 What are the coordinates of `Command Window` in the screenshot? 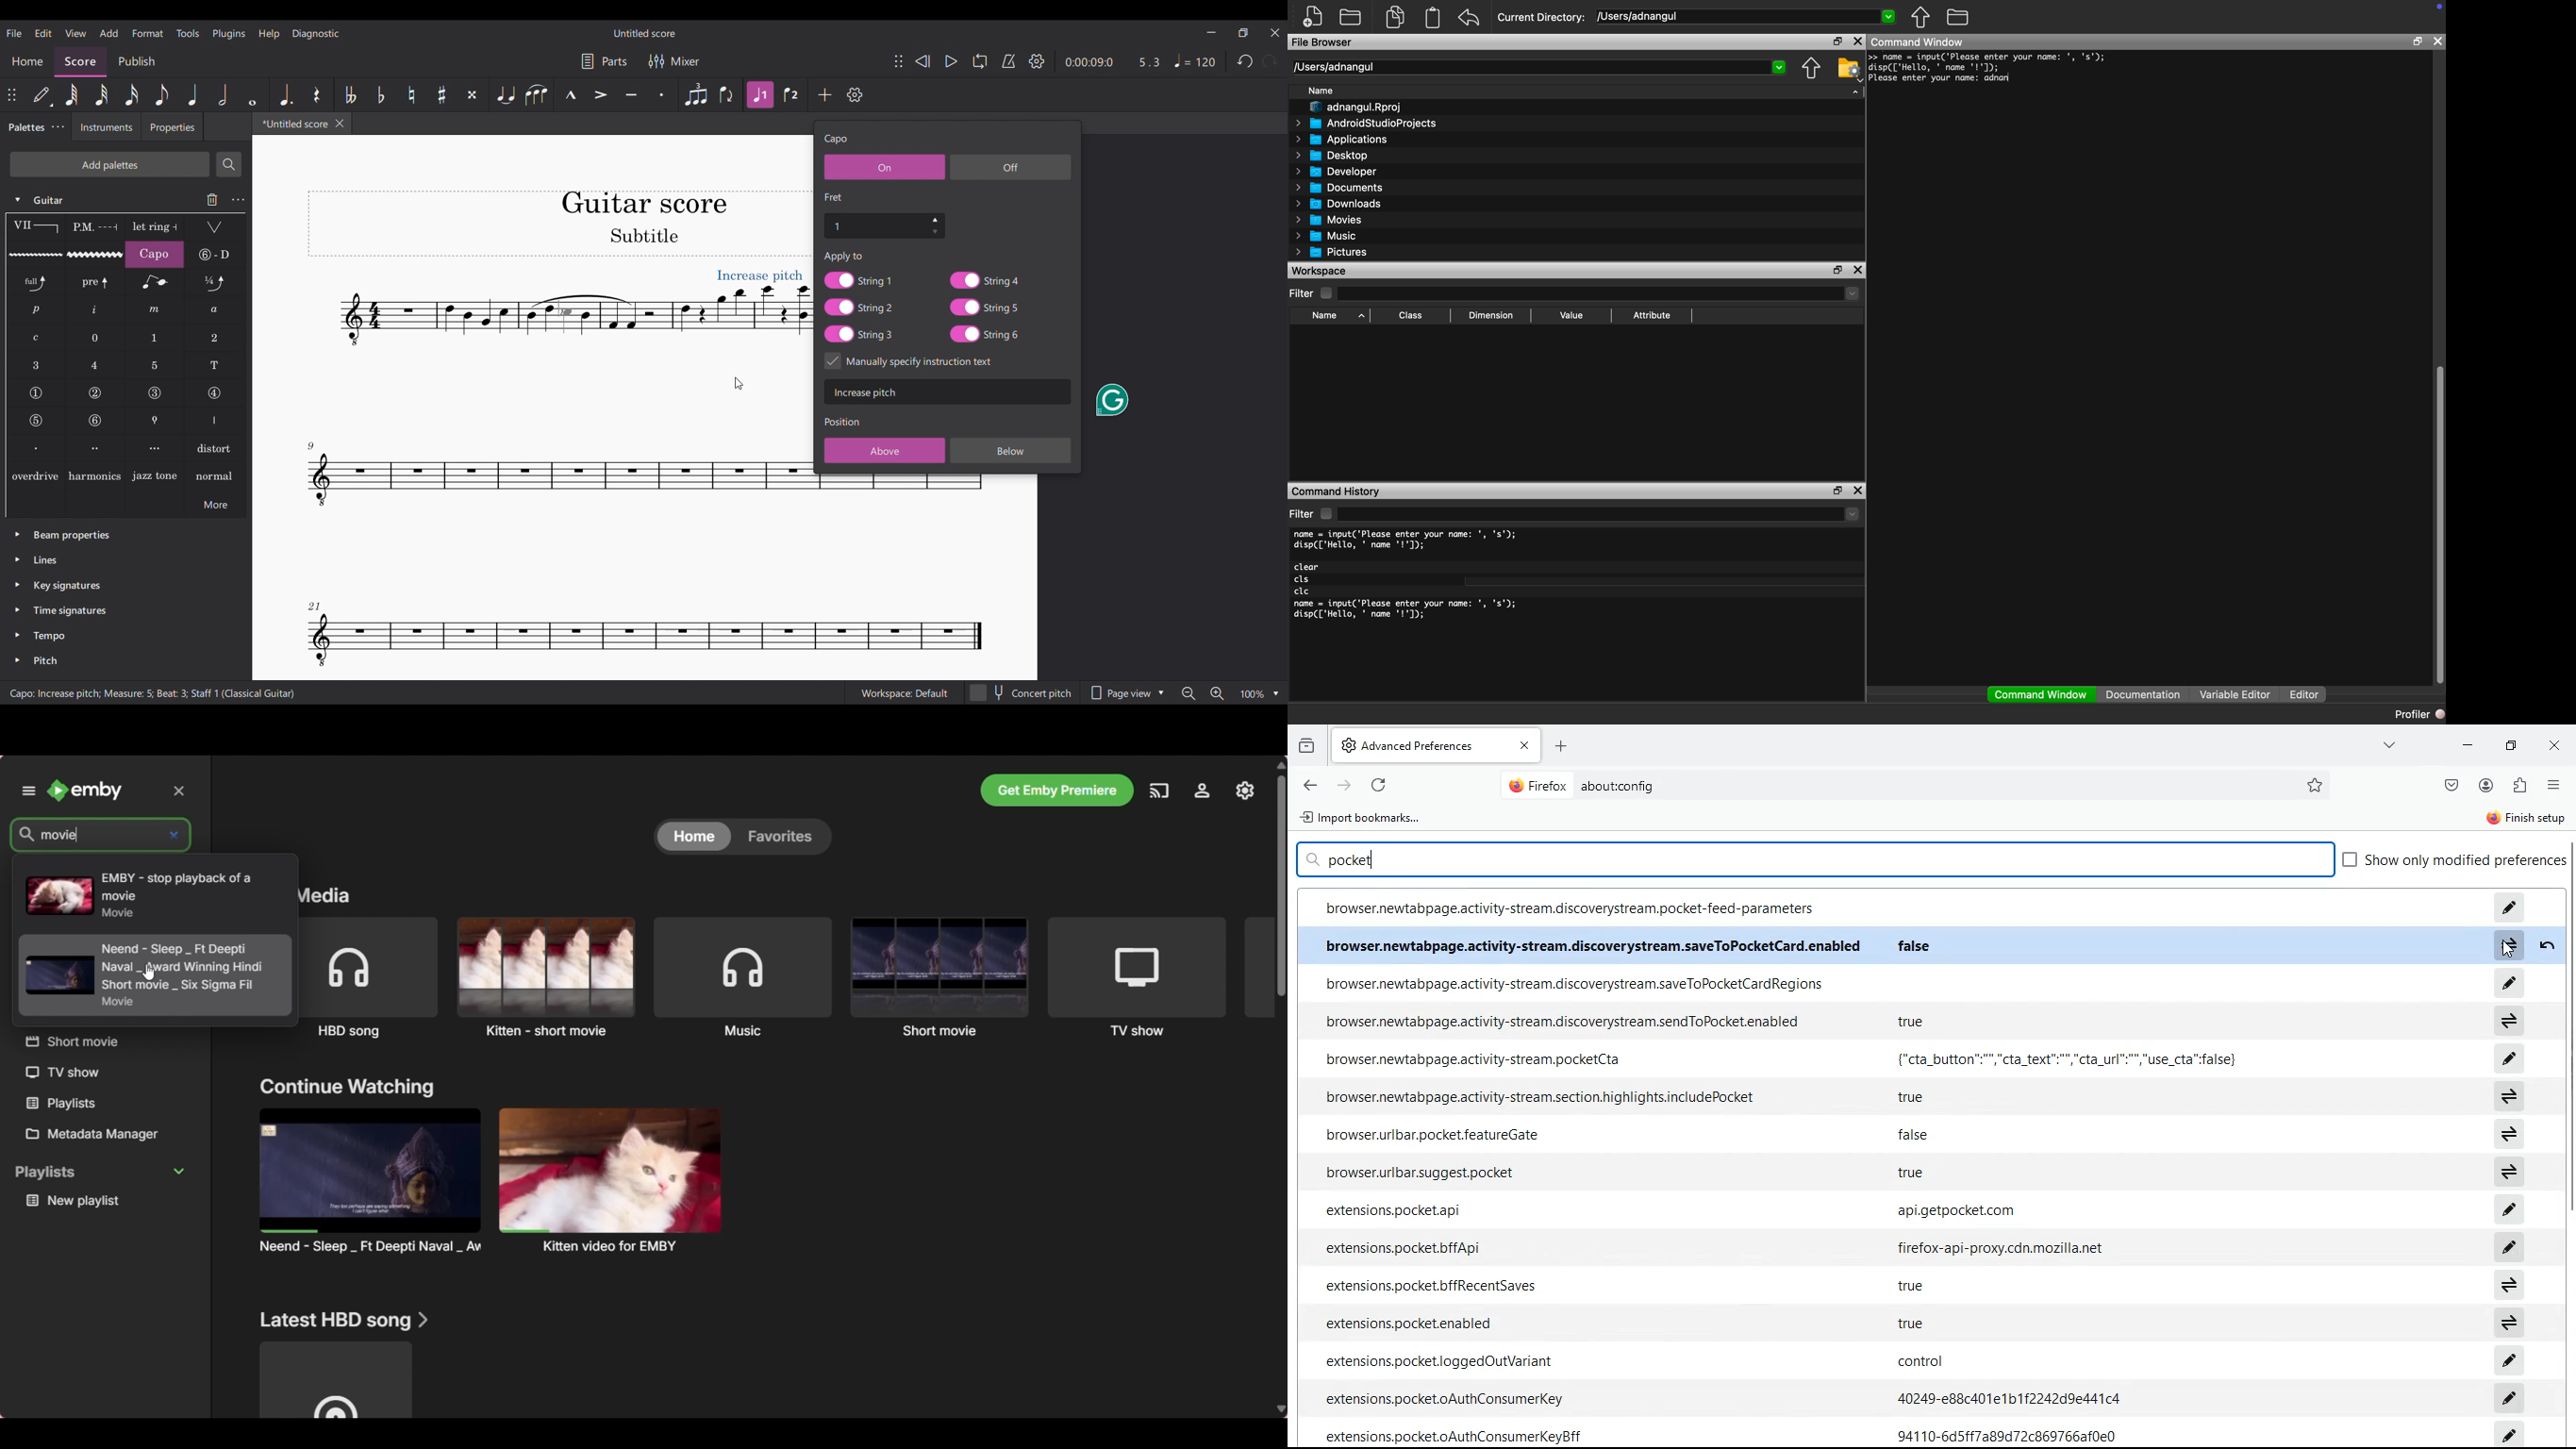 It's located at (2042, 695).